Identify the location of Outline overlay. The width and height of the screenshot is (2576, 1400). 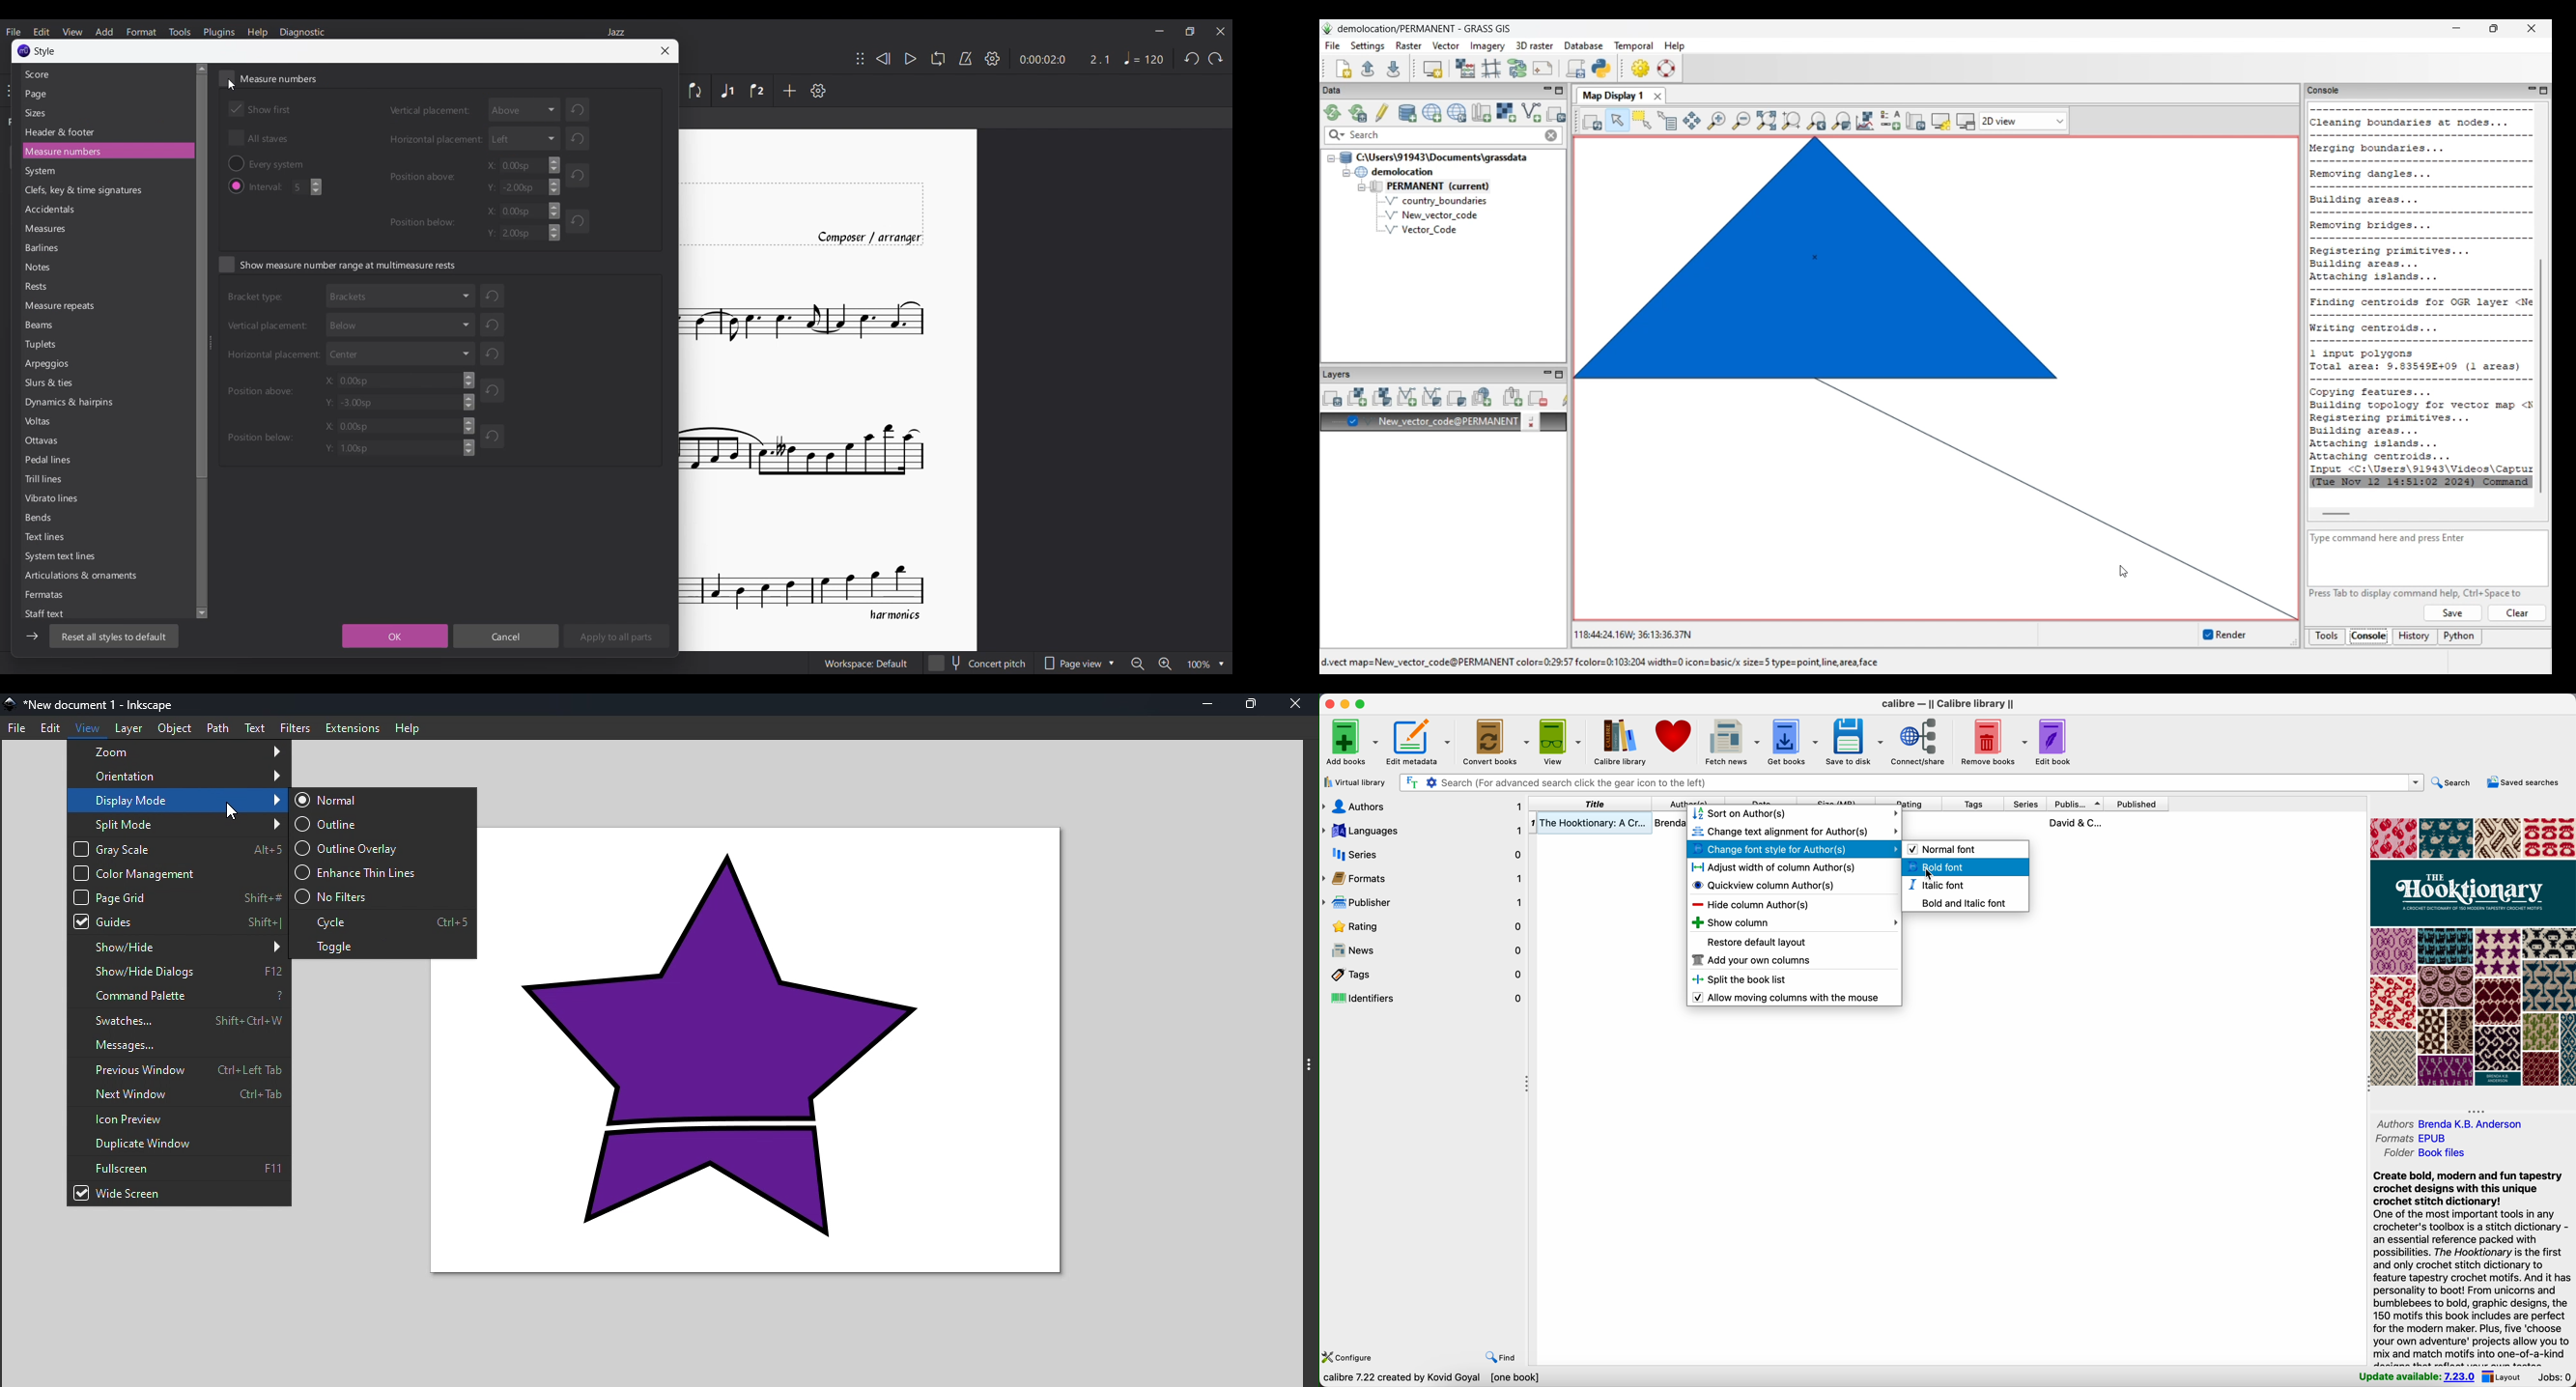
(387, 846).